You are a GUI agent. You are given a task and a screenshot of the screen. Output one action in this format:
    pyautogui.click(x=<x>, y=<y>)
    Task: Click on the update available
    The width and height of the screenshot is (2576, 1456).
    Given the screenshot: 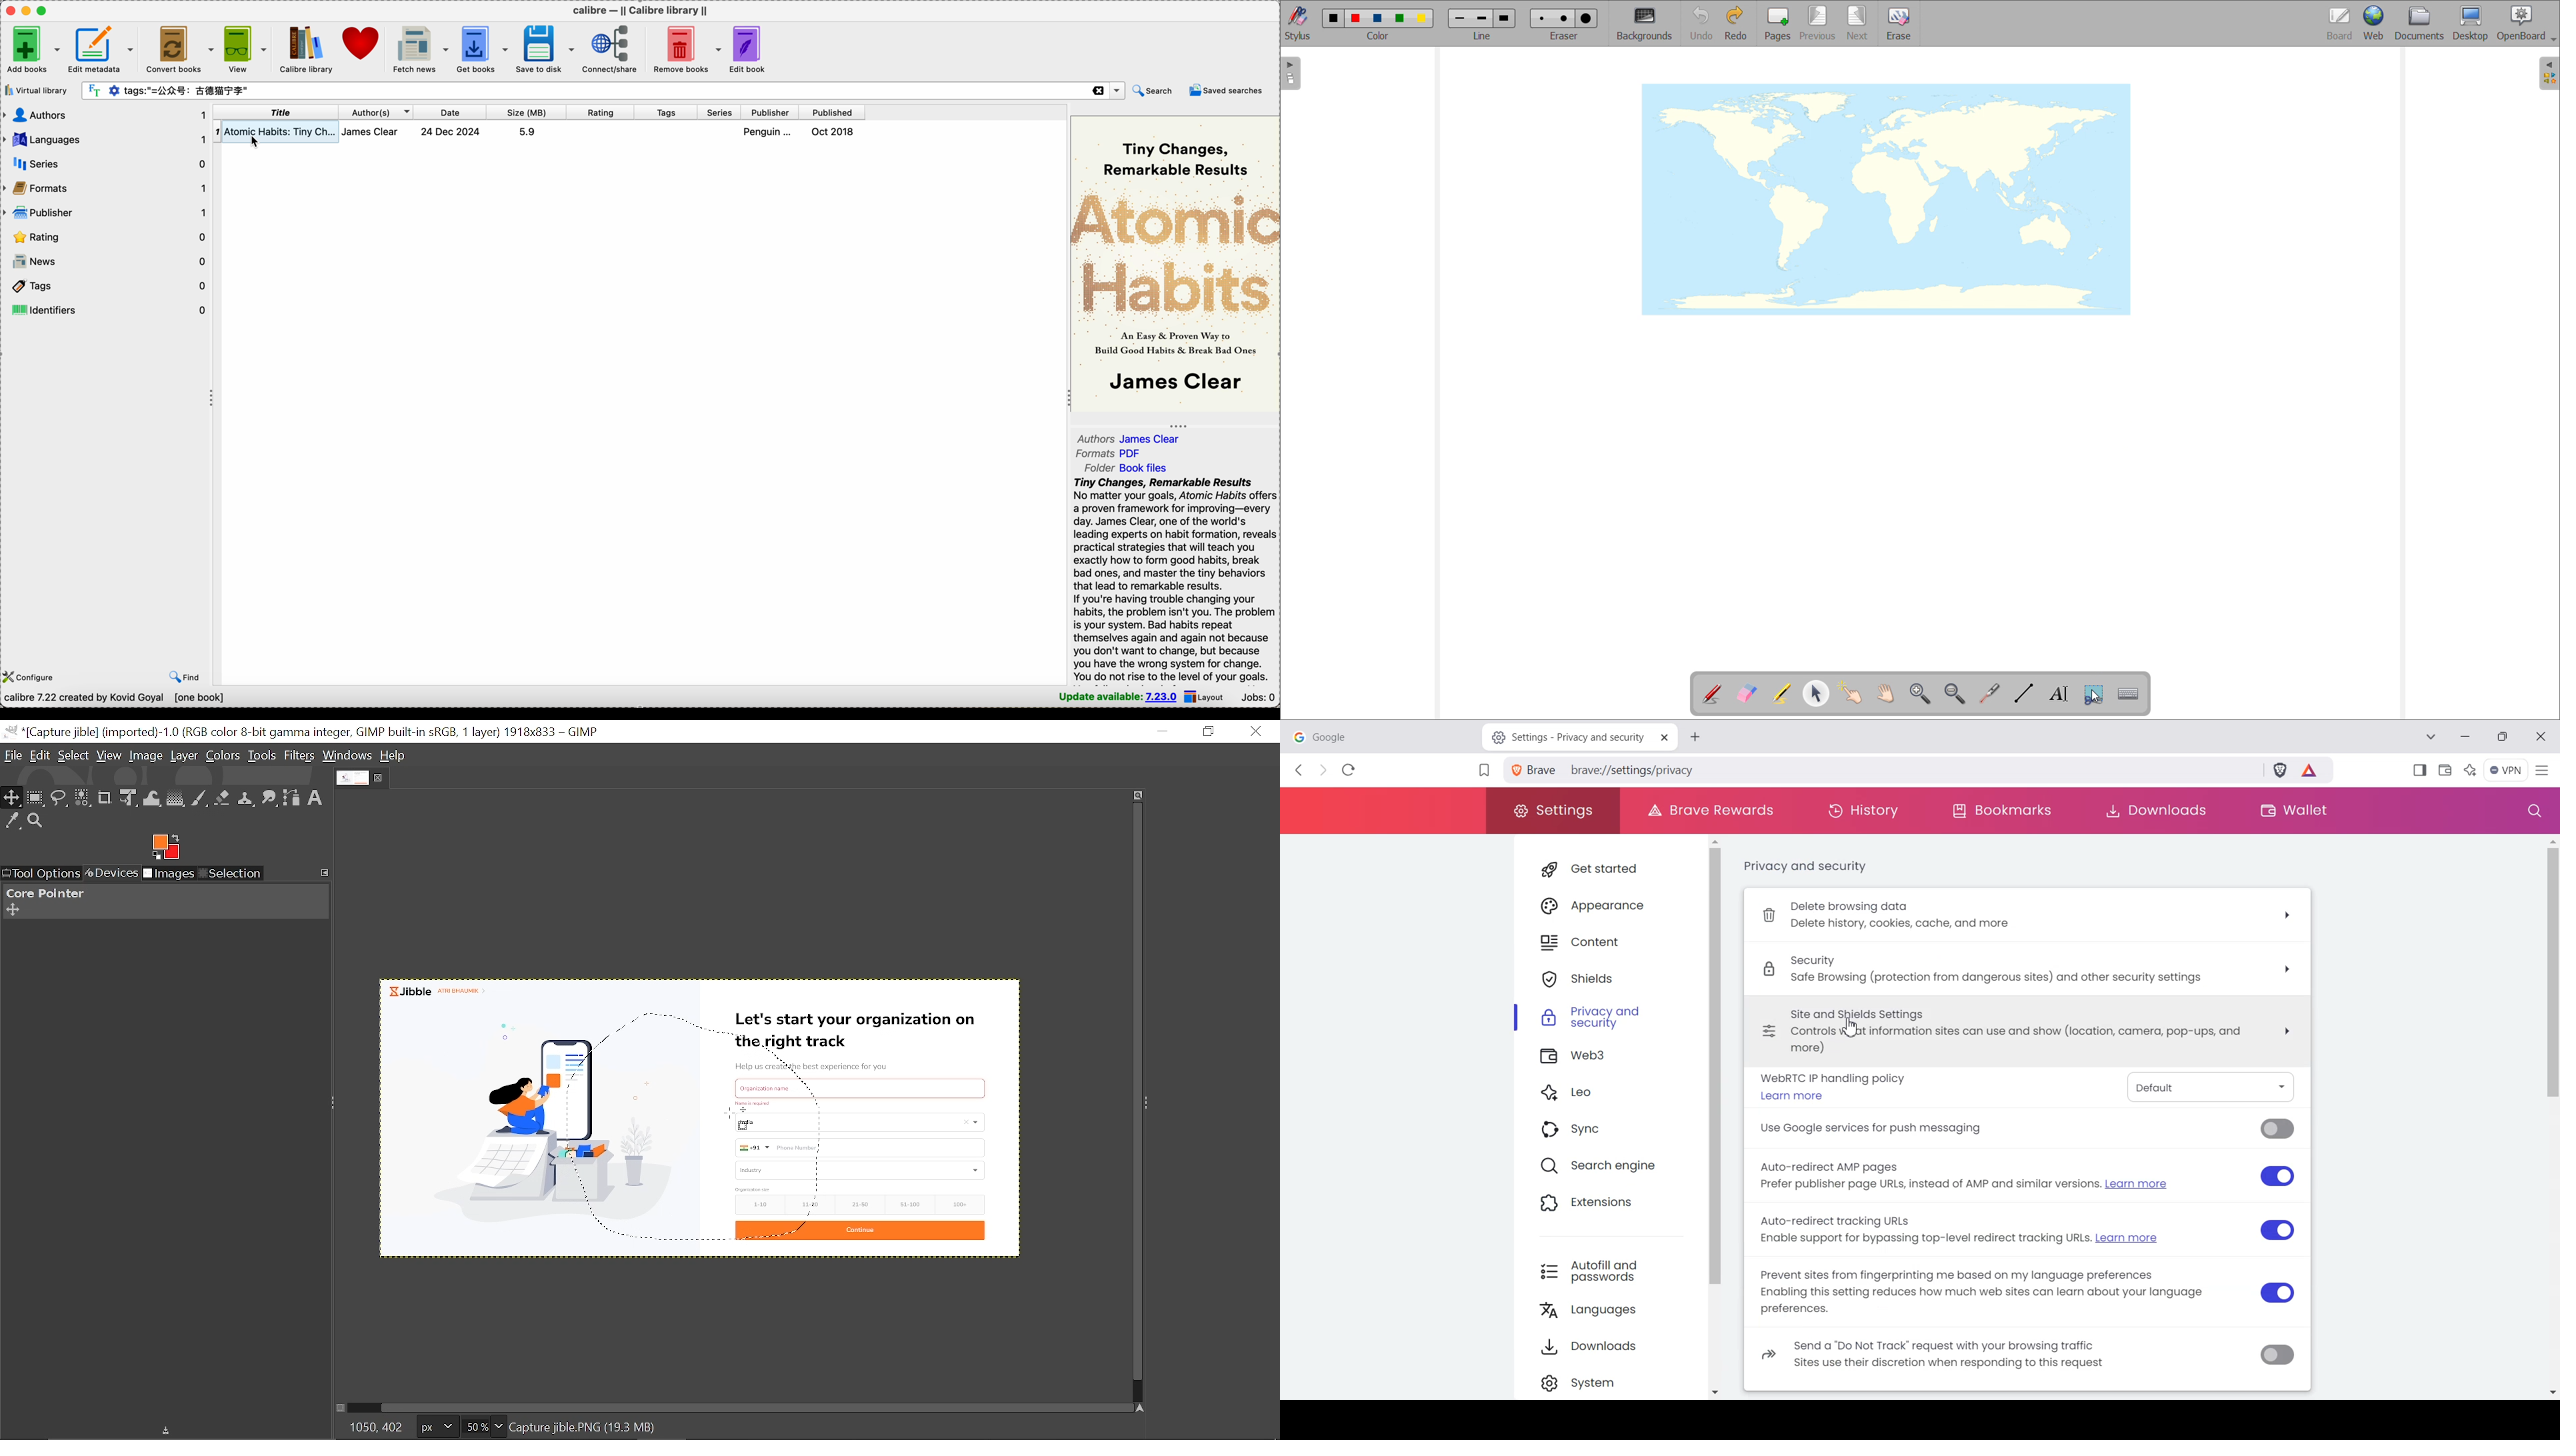 What is the action you would take?
    pyautogui.click(x=1117, y=698)
    